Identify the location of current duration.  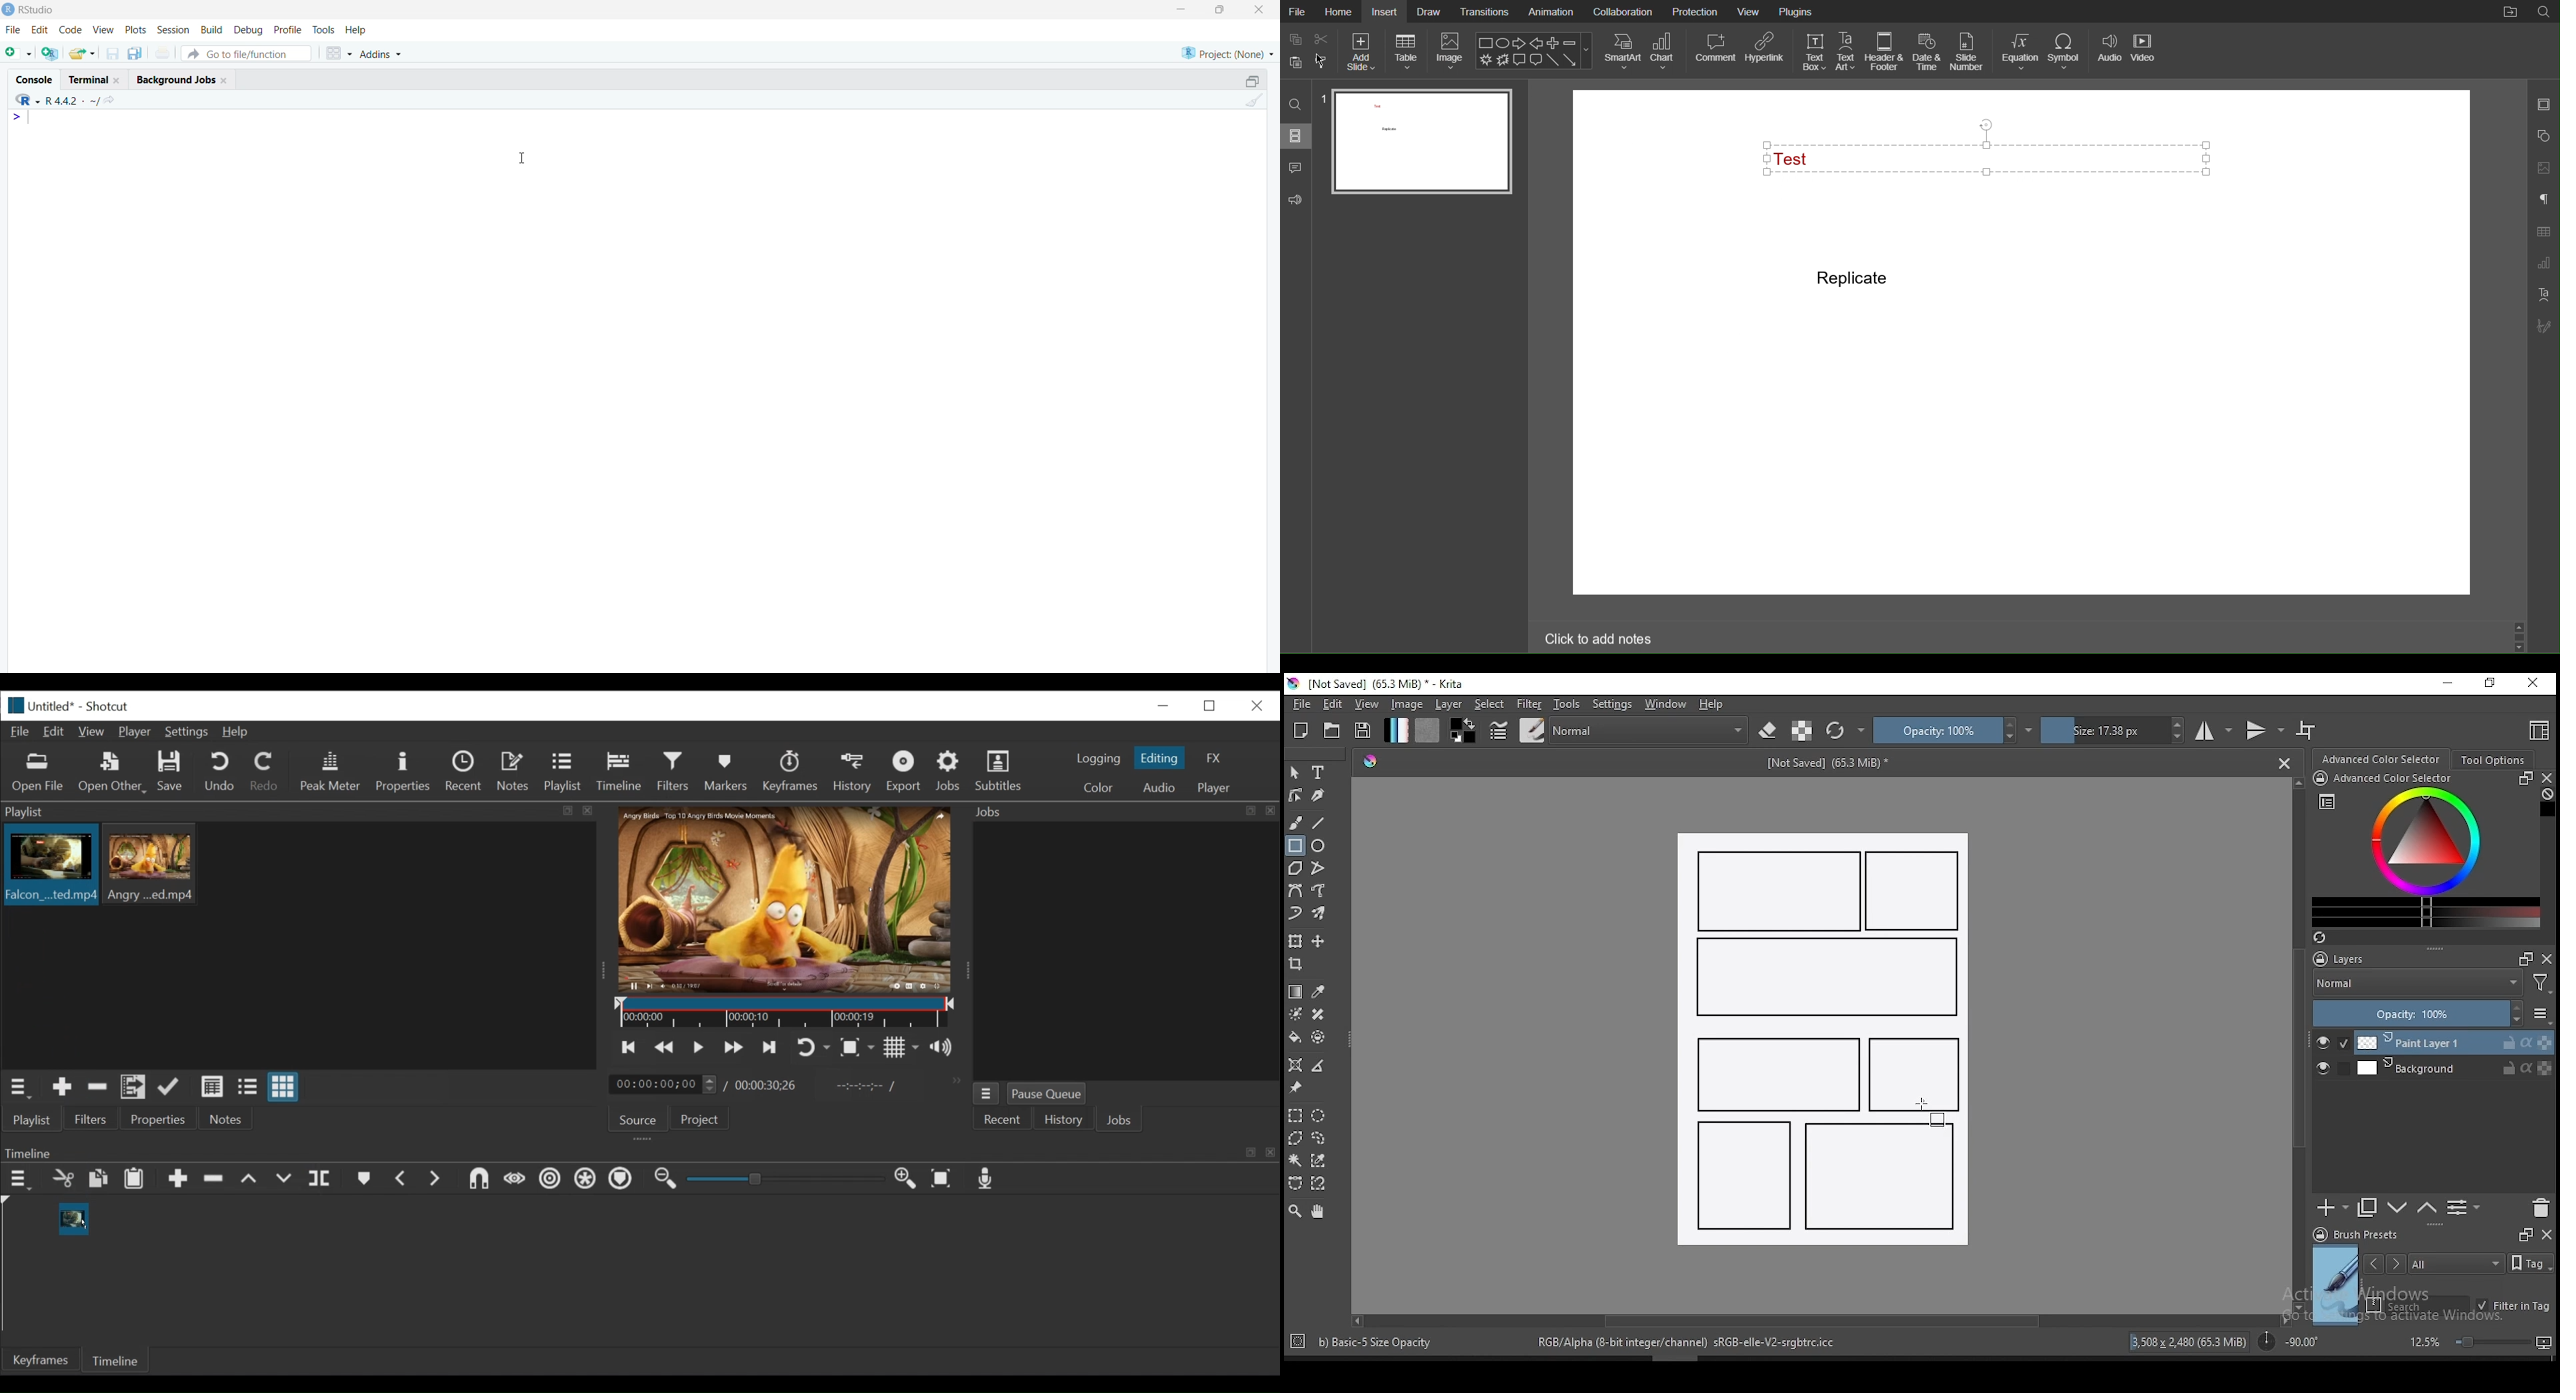
(665, 1085).